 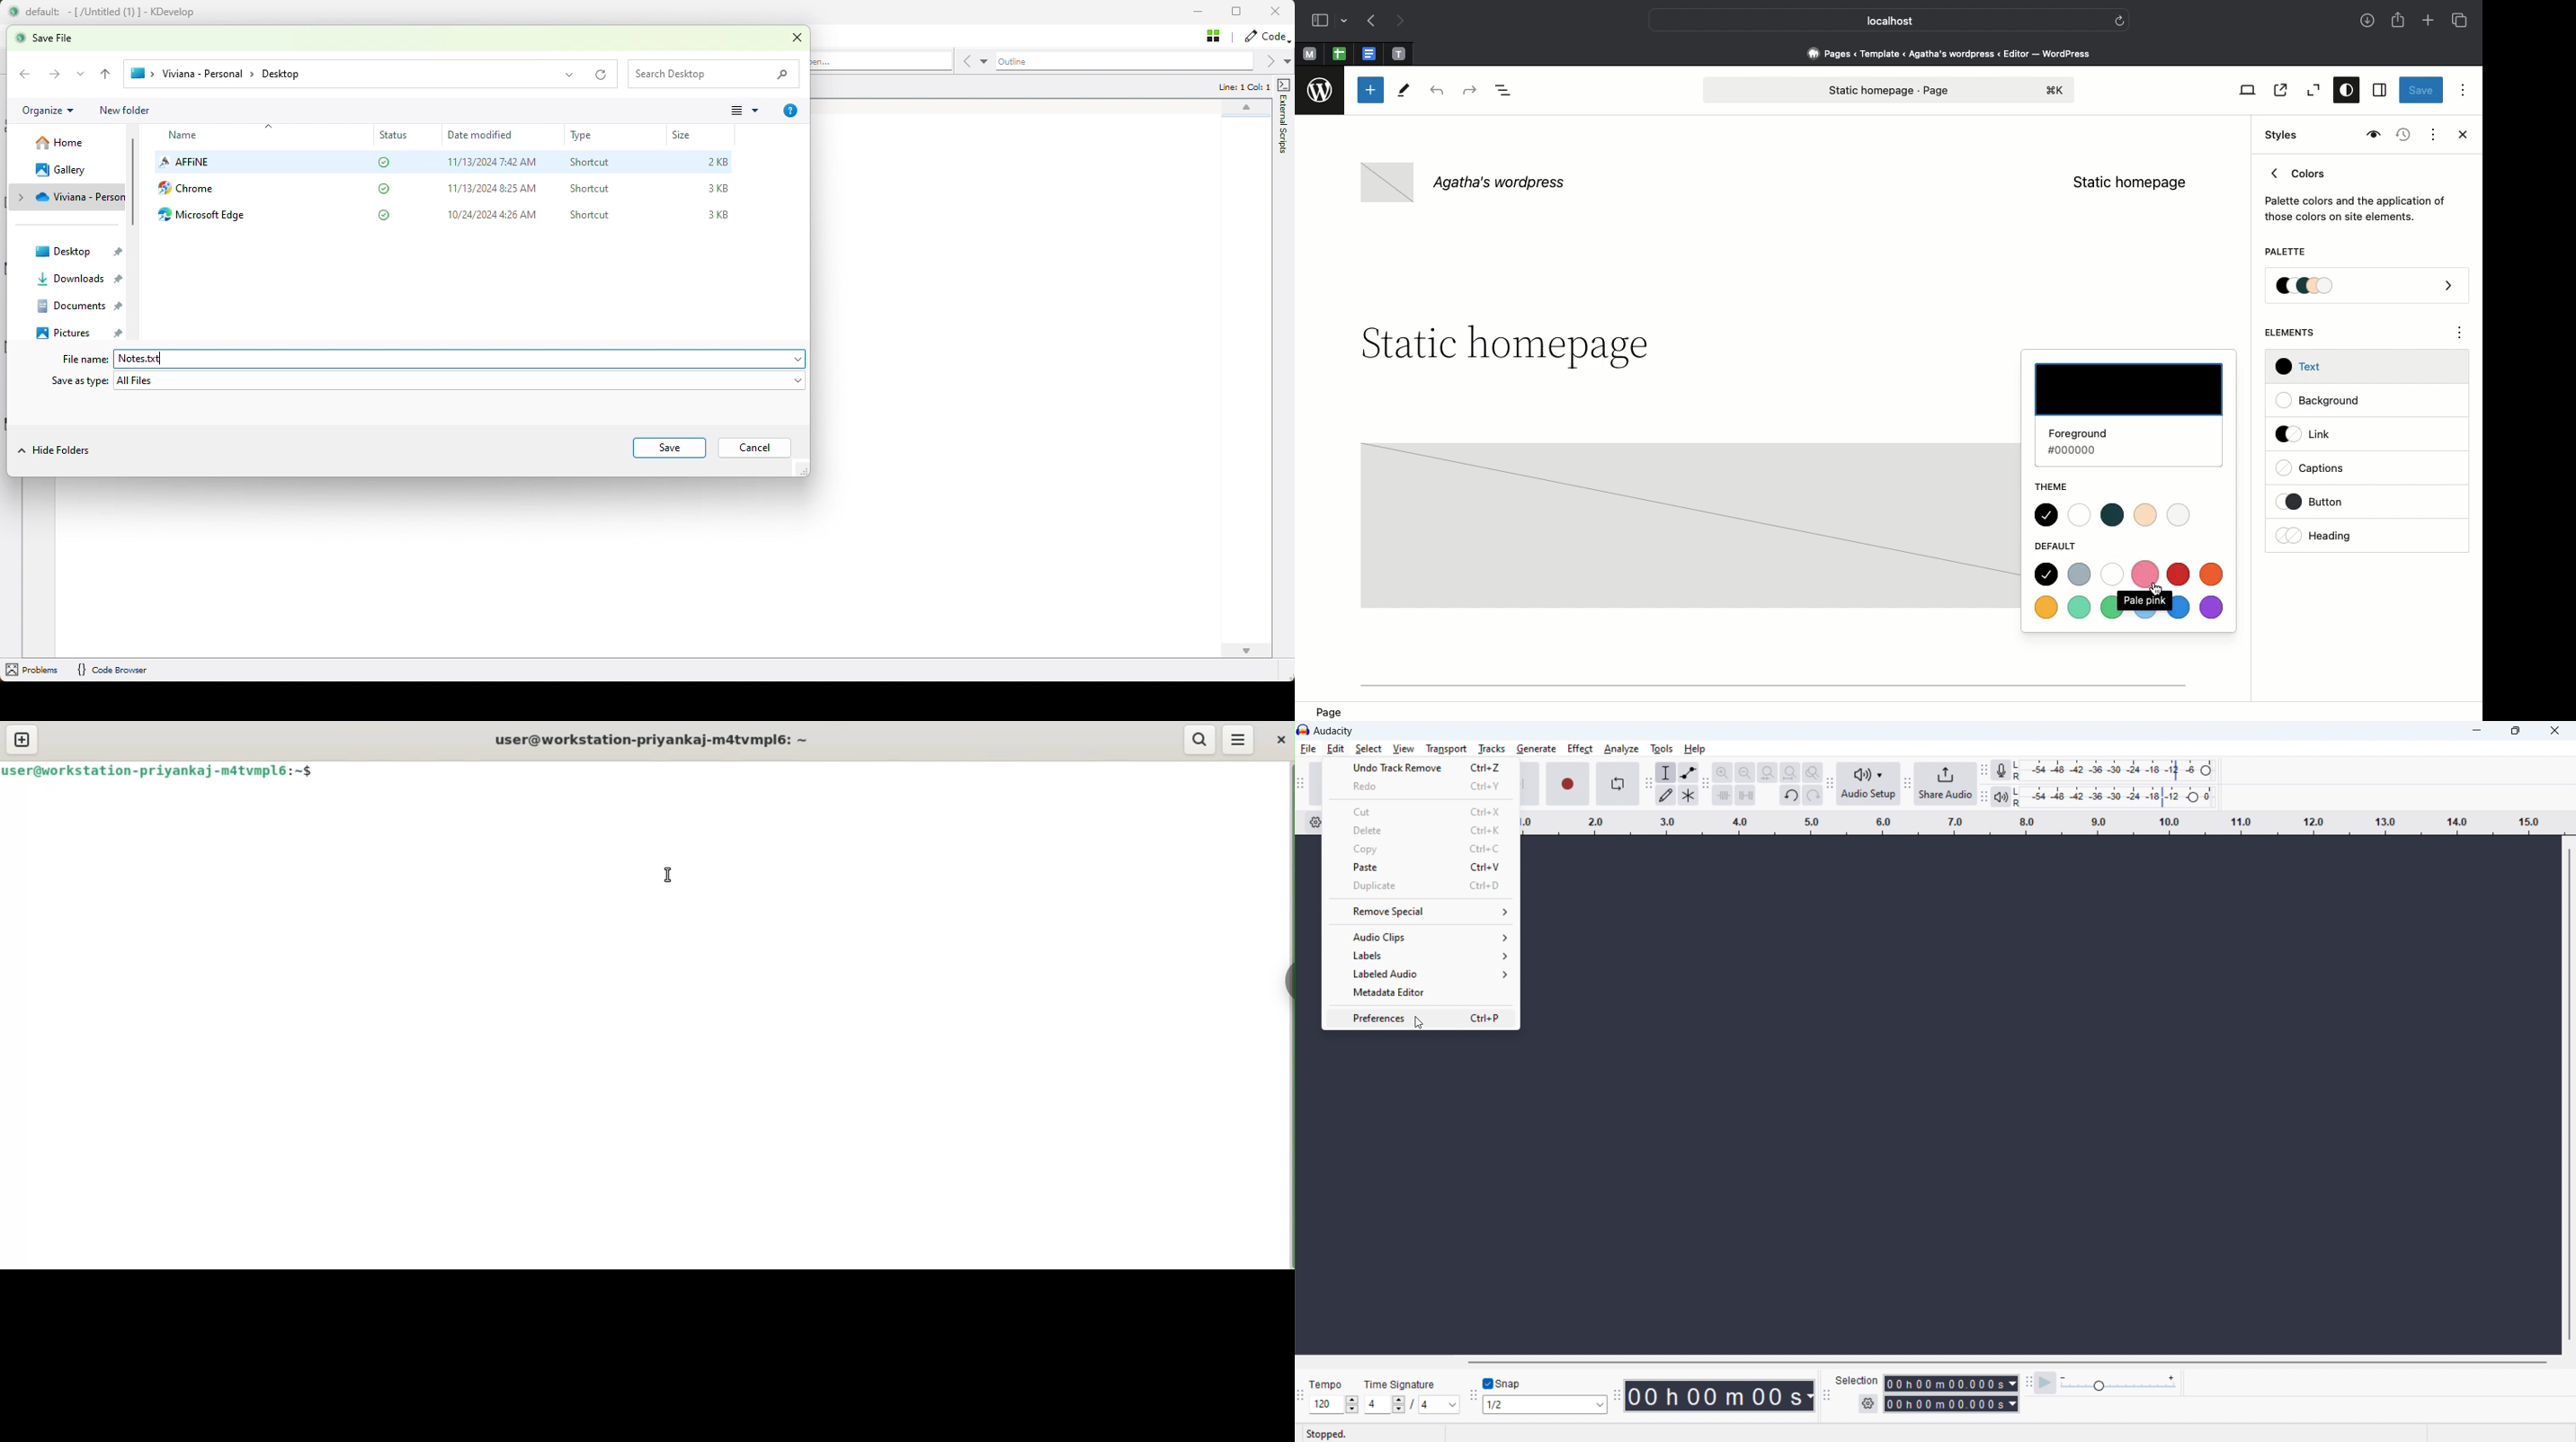 I want to click on status, so click(x=397, y=136).